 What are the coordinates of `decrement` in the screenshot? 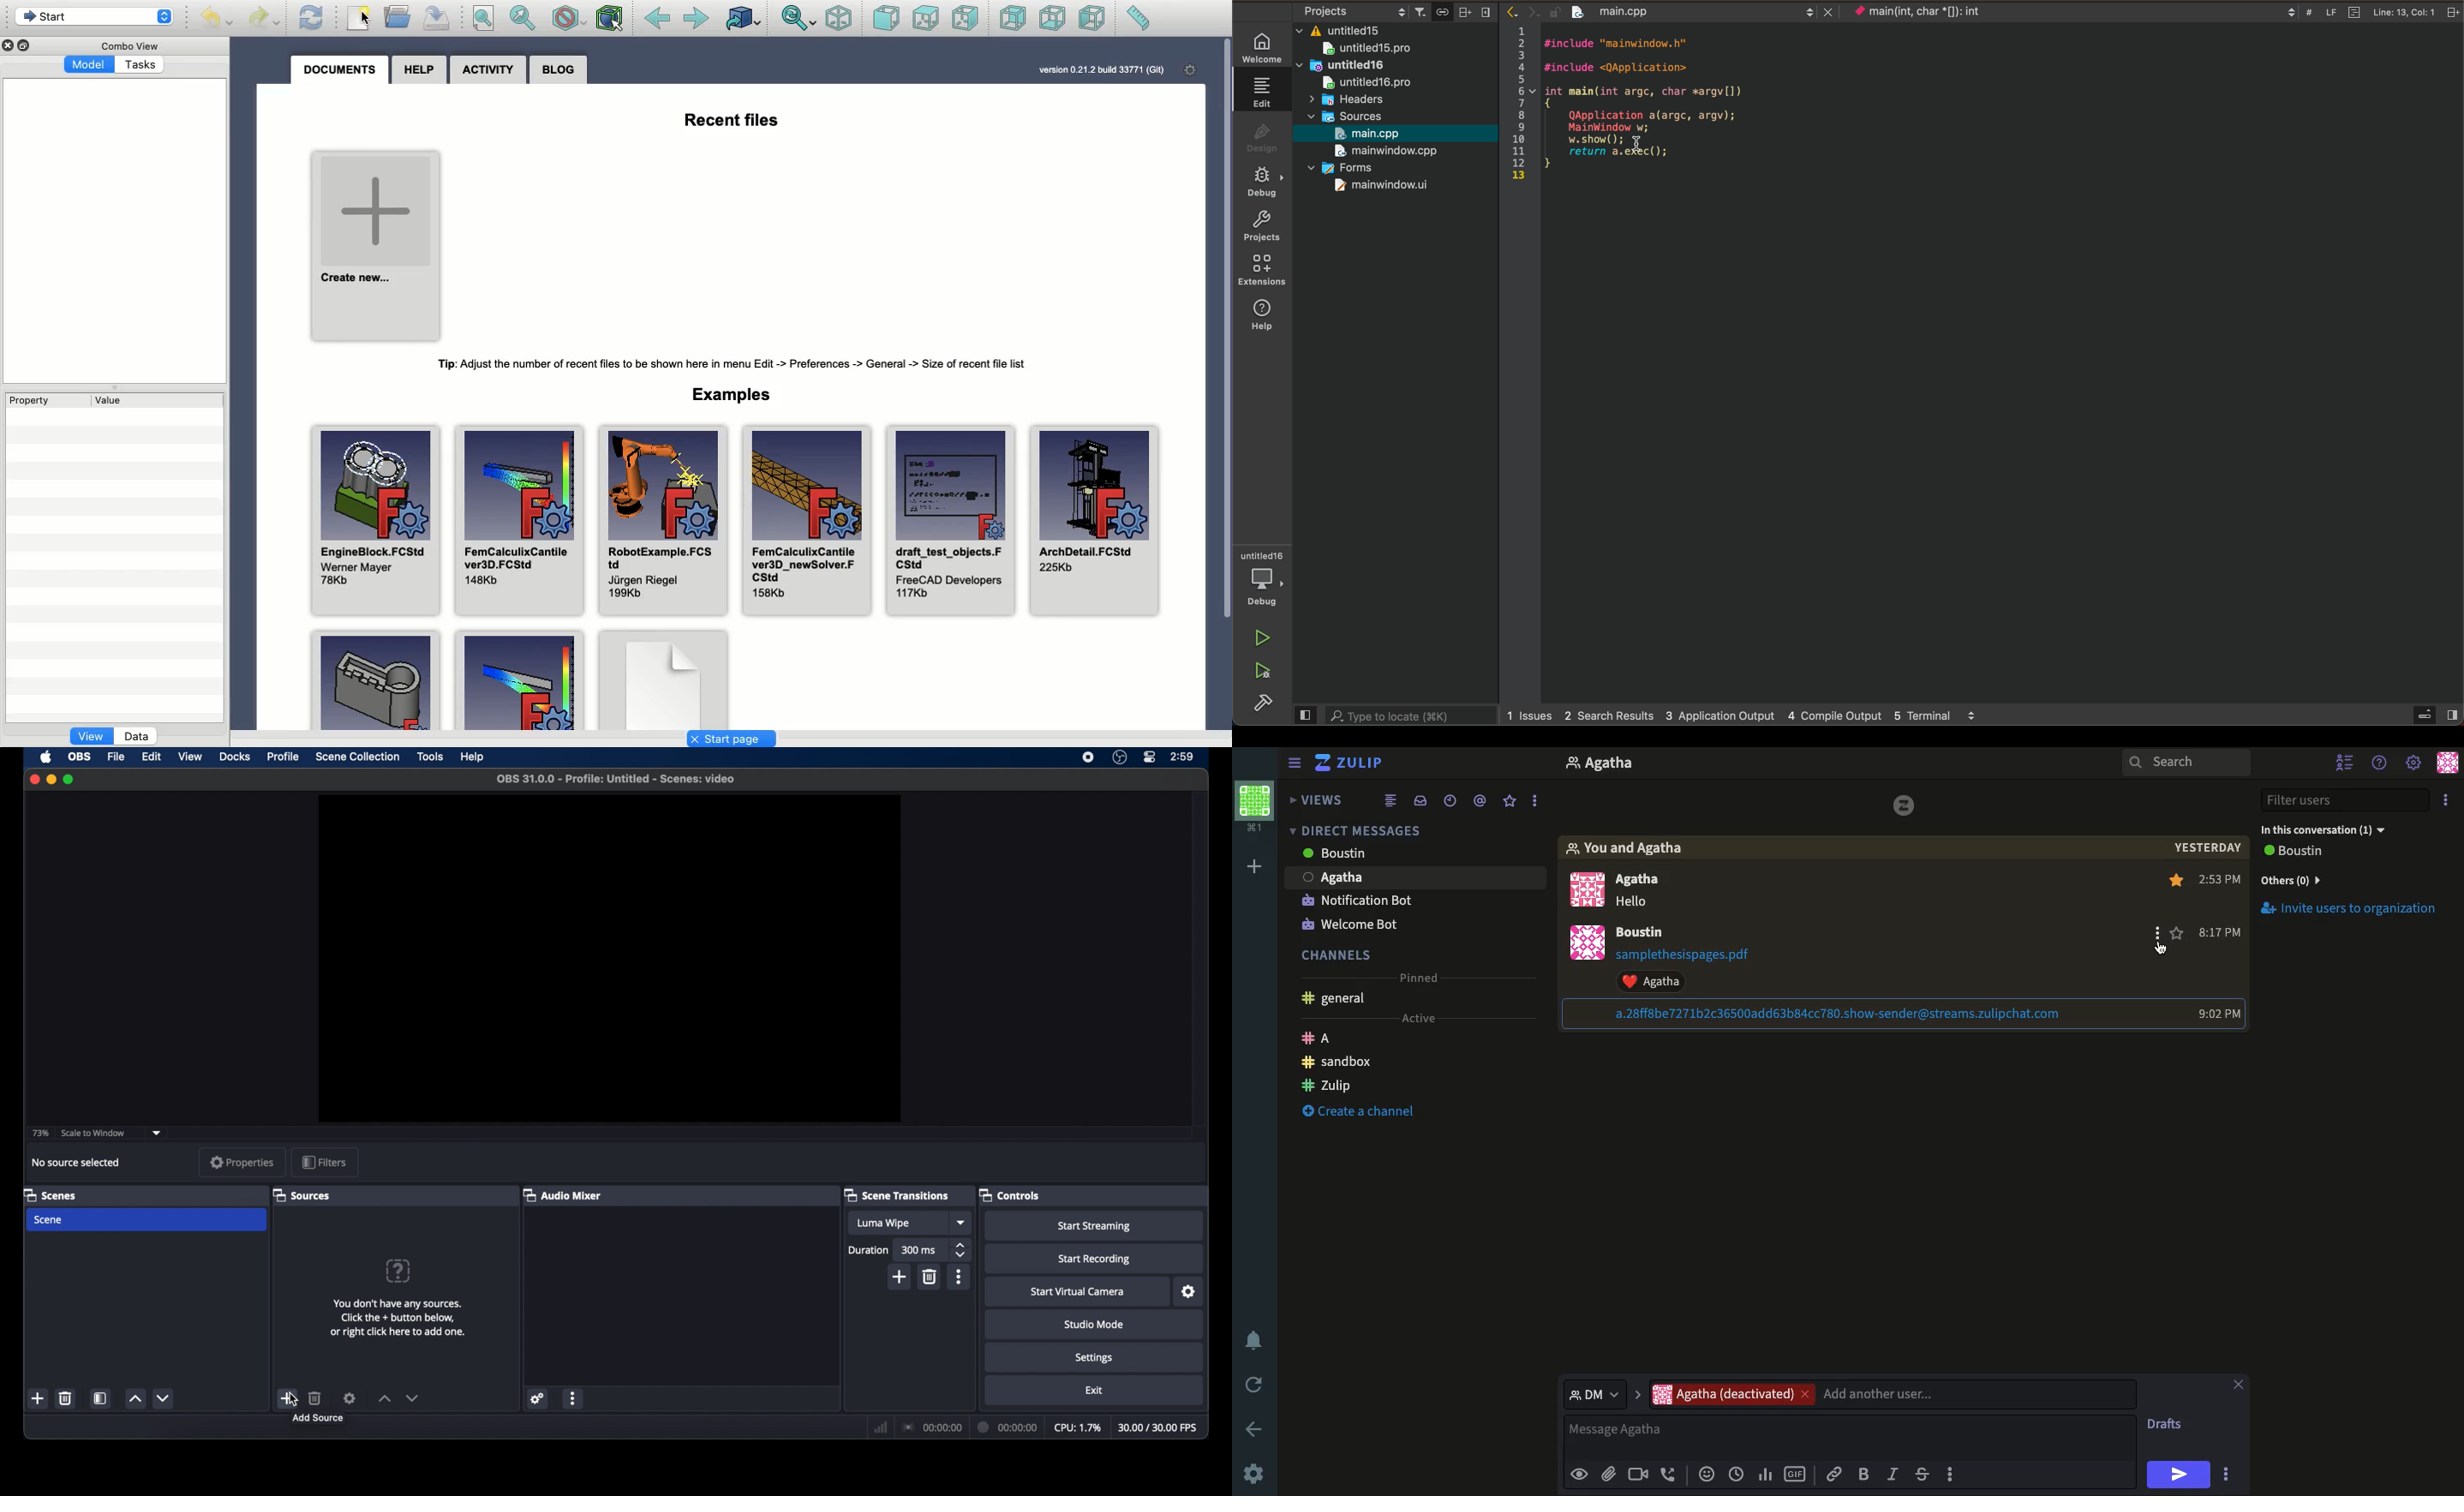 It's located at (164, 1399).